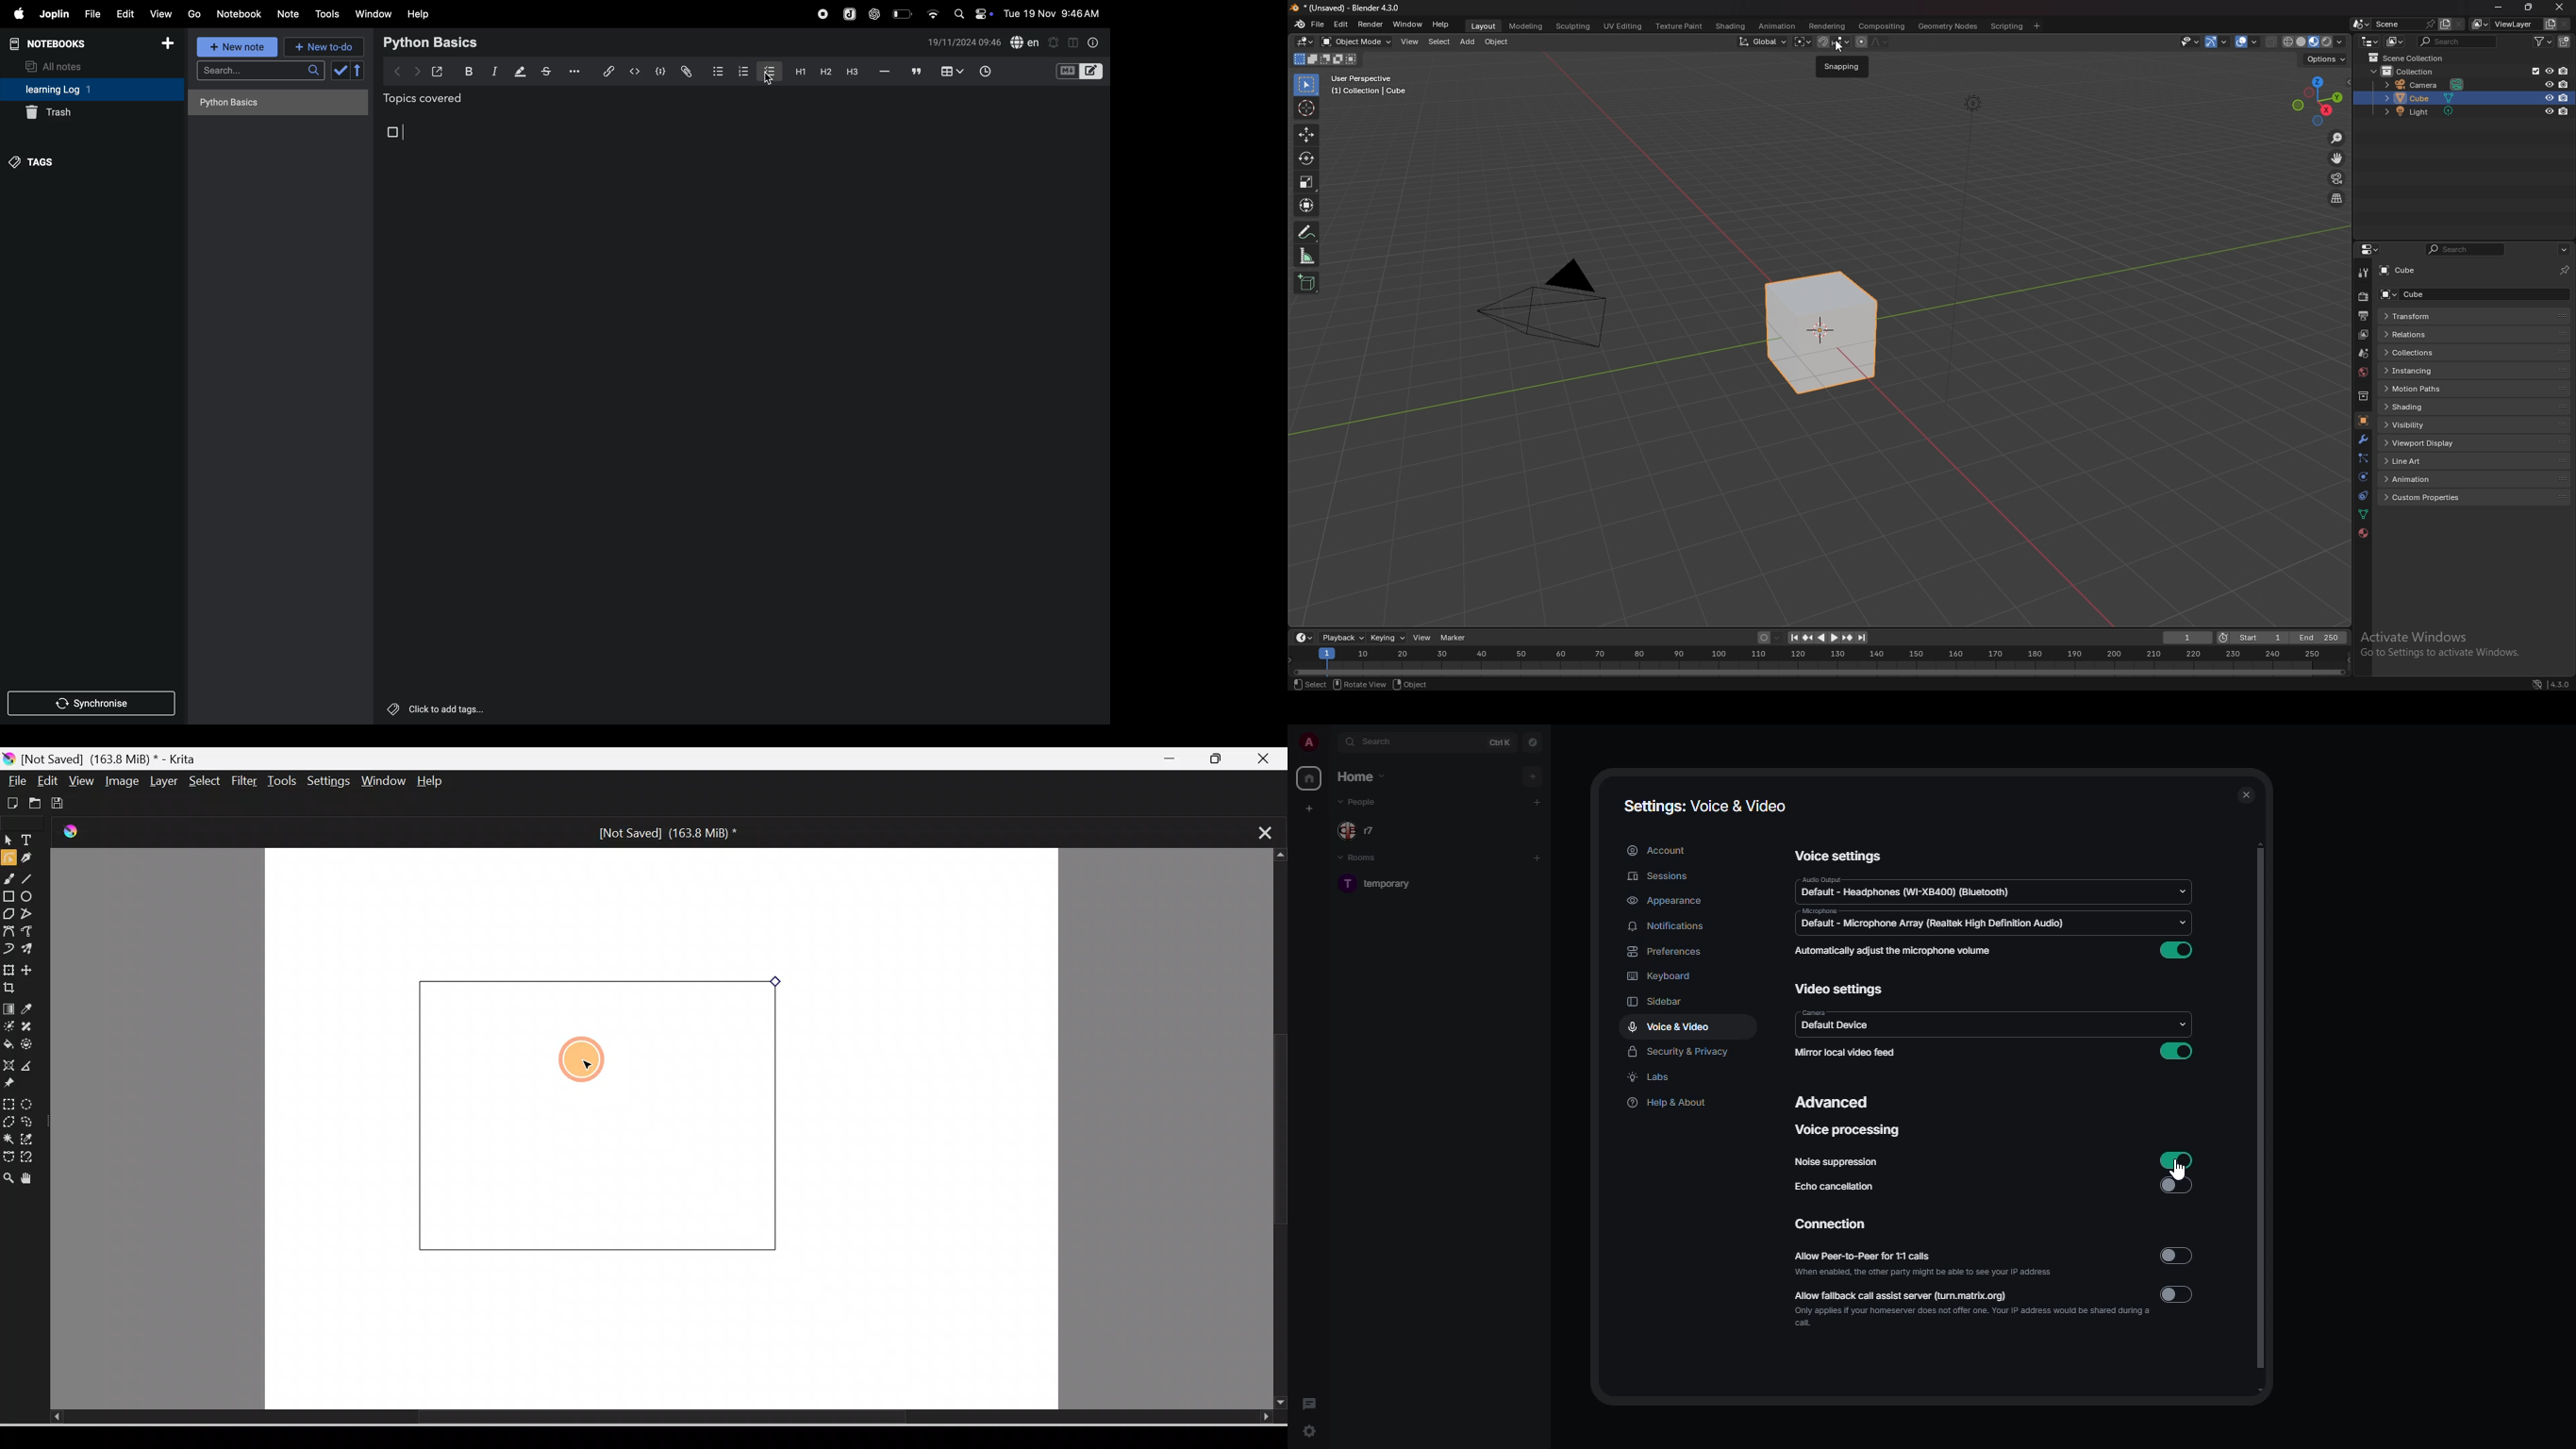 The image size is (2576, 1456). Describe the element at coordinates (1055, 13) in the screenshot. I see `date and time` at that location.